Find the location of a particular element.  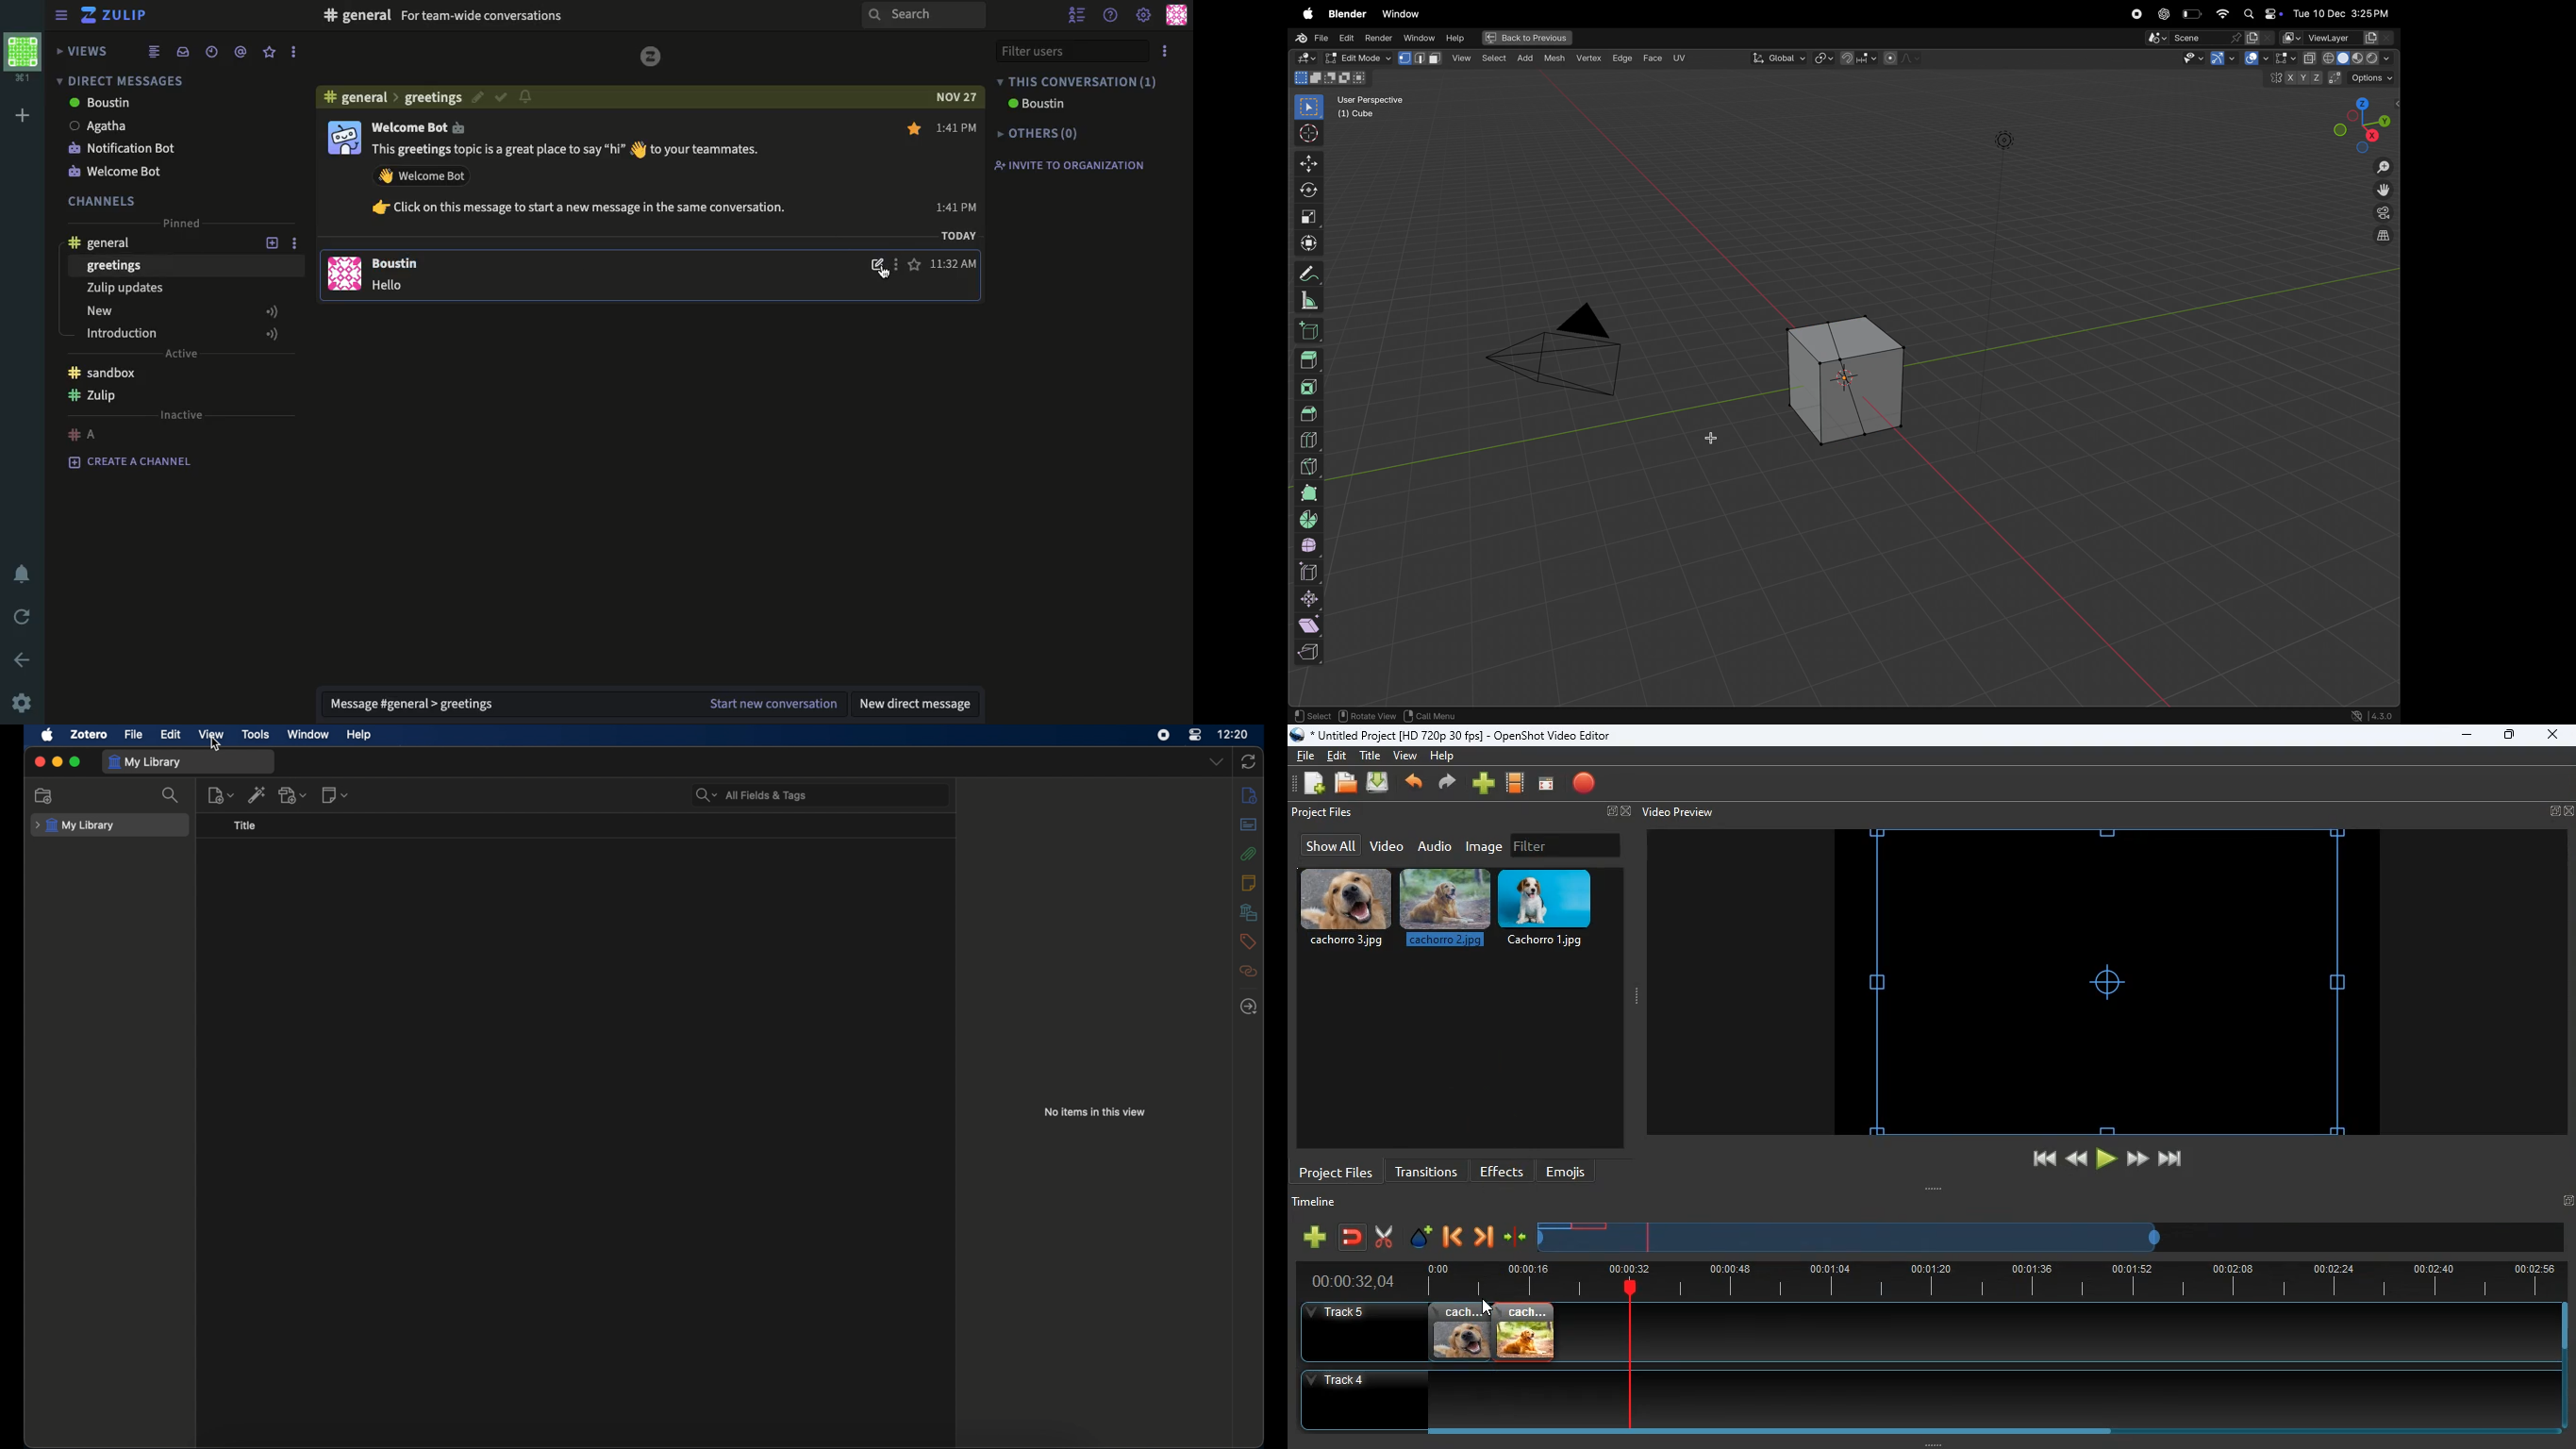

emojis is located at coordinates (1571, 1172).